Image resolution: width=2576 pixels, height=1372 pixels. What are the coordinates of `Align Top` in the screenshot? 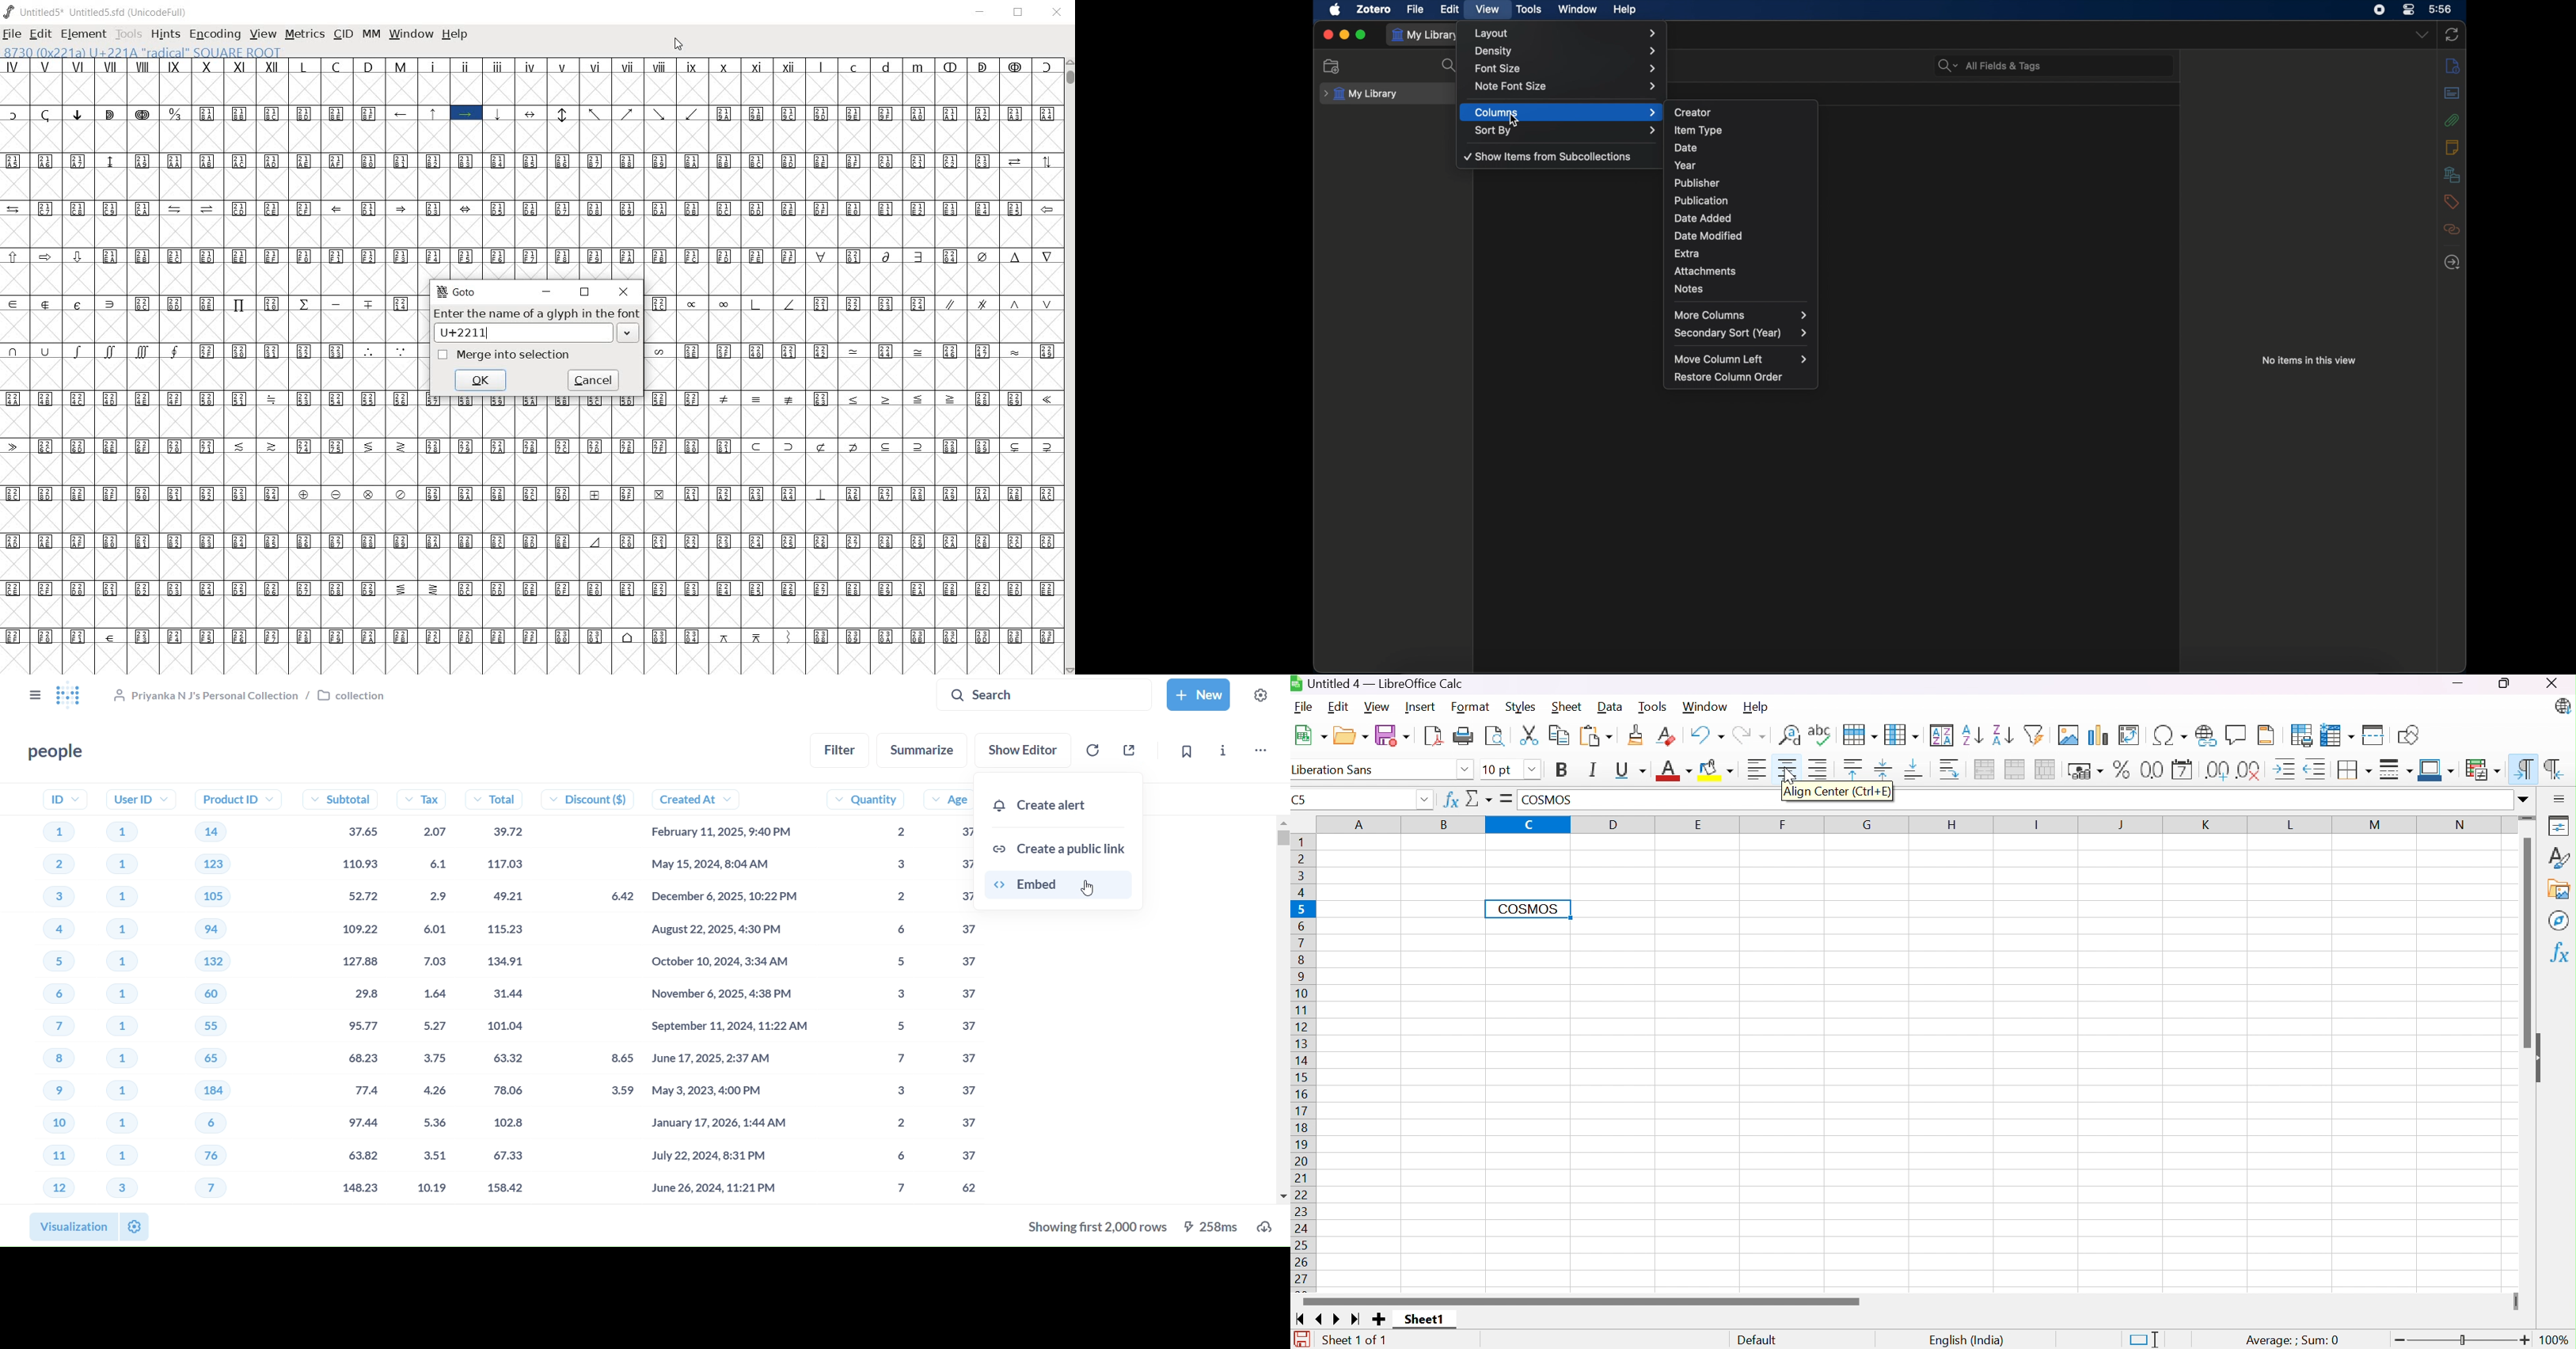 It's located at (1854, 767).